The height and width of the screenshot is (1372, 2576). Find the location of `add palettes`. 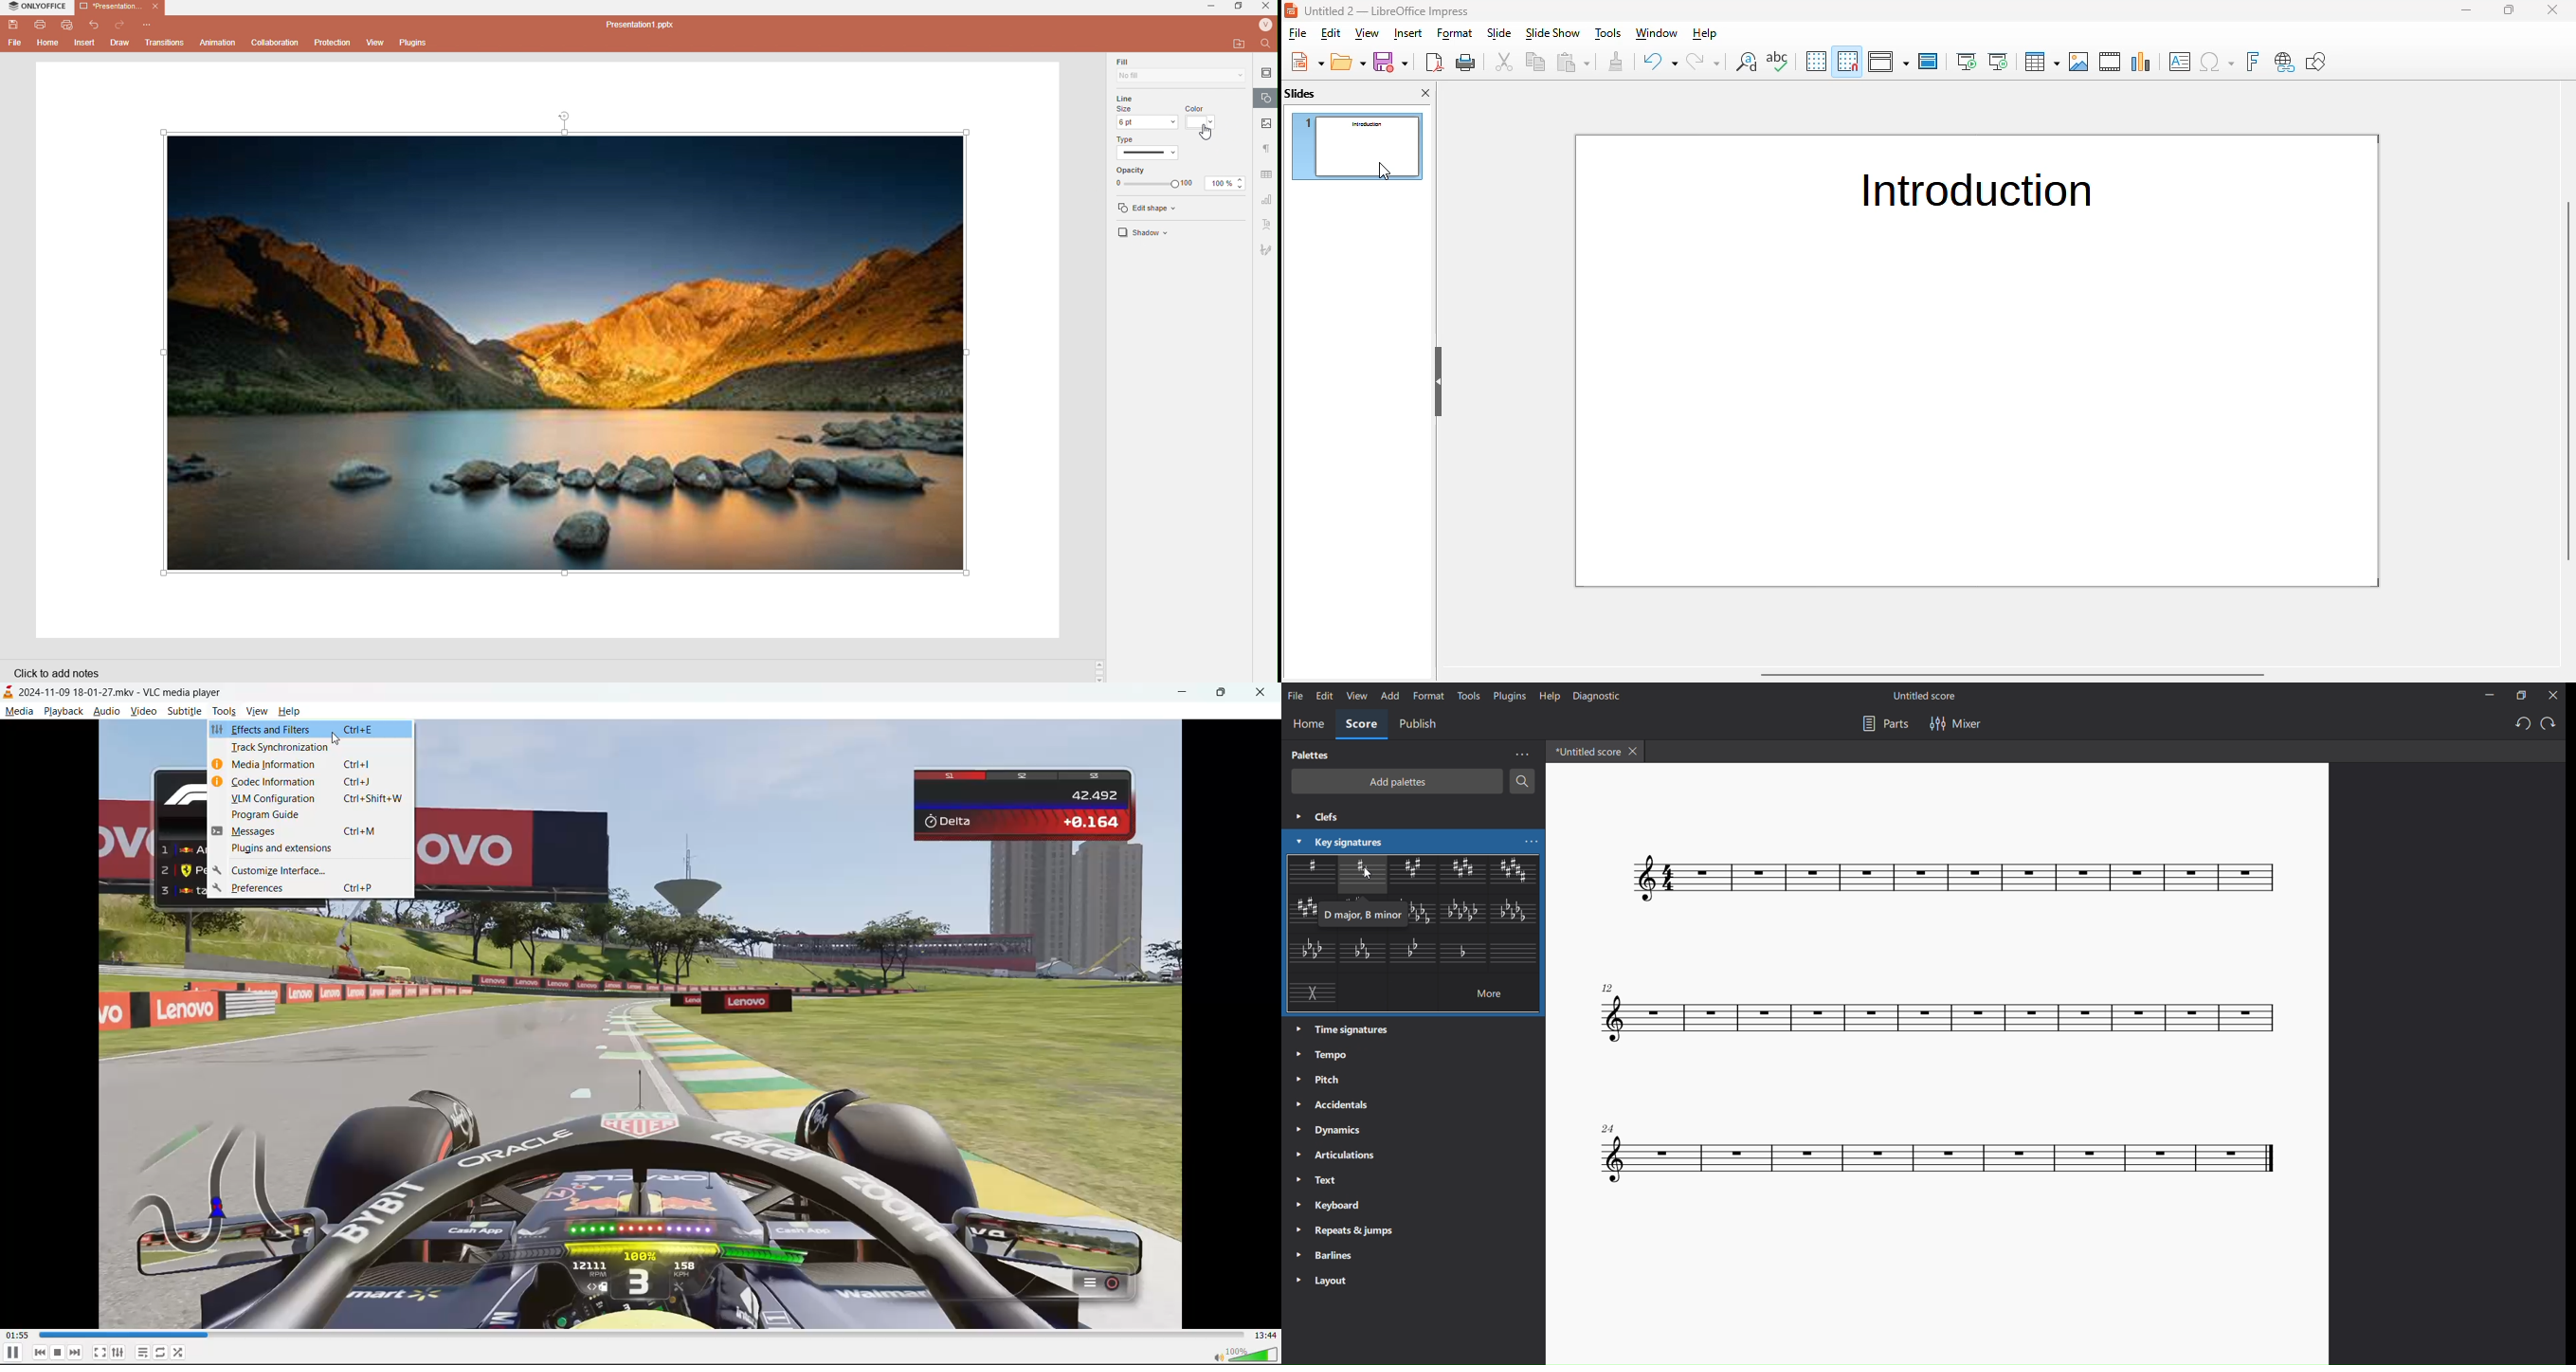

add palettes is located at coordinates (1396, 782).